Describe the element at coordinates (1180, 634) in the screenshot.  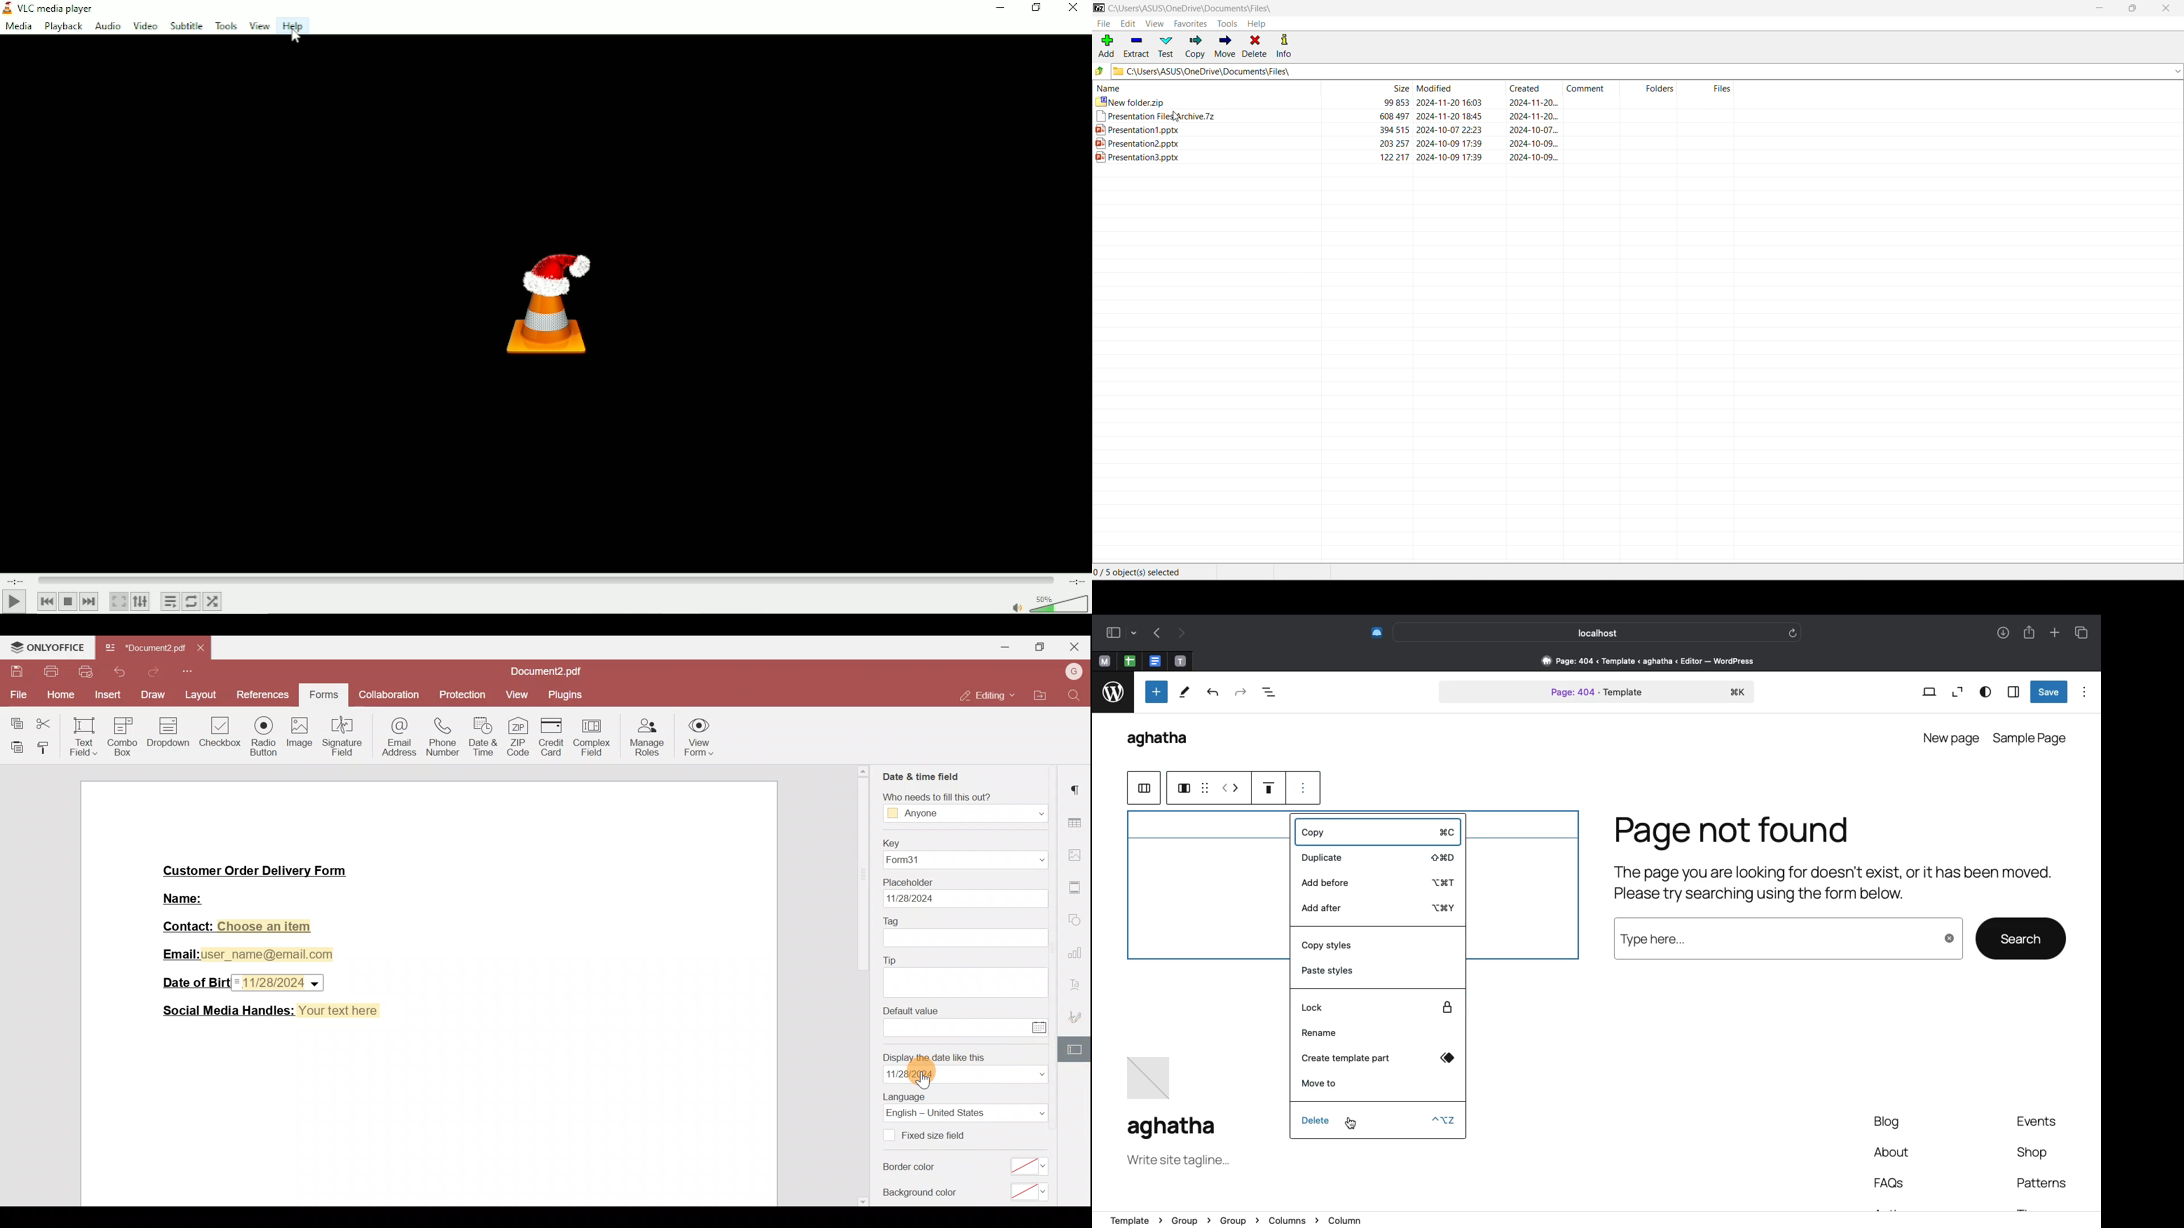
I see `Redo` at that location.